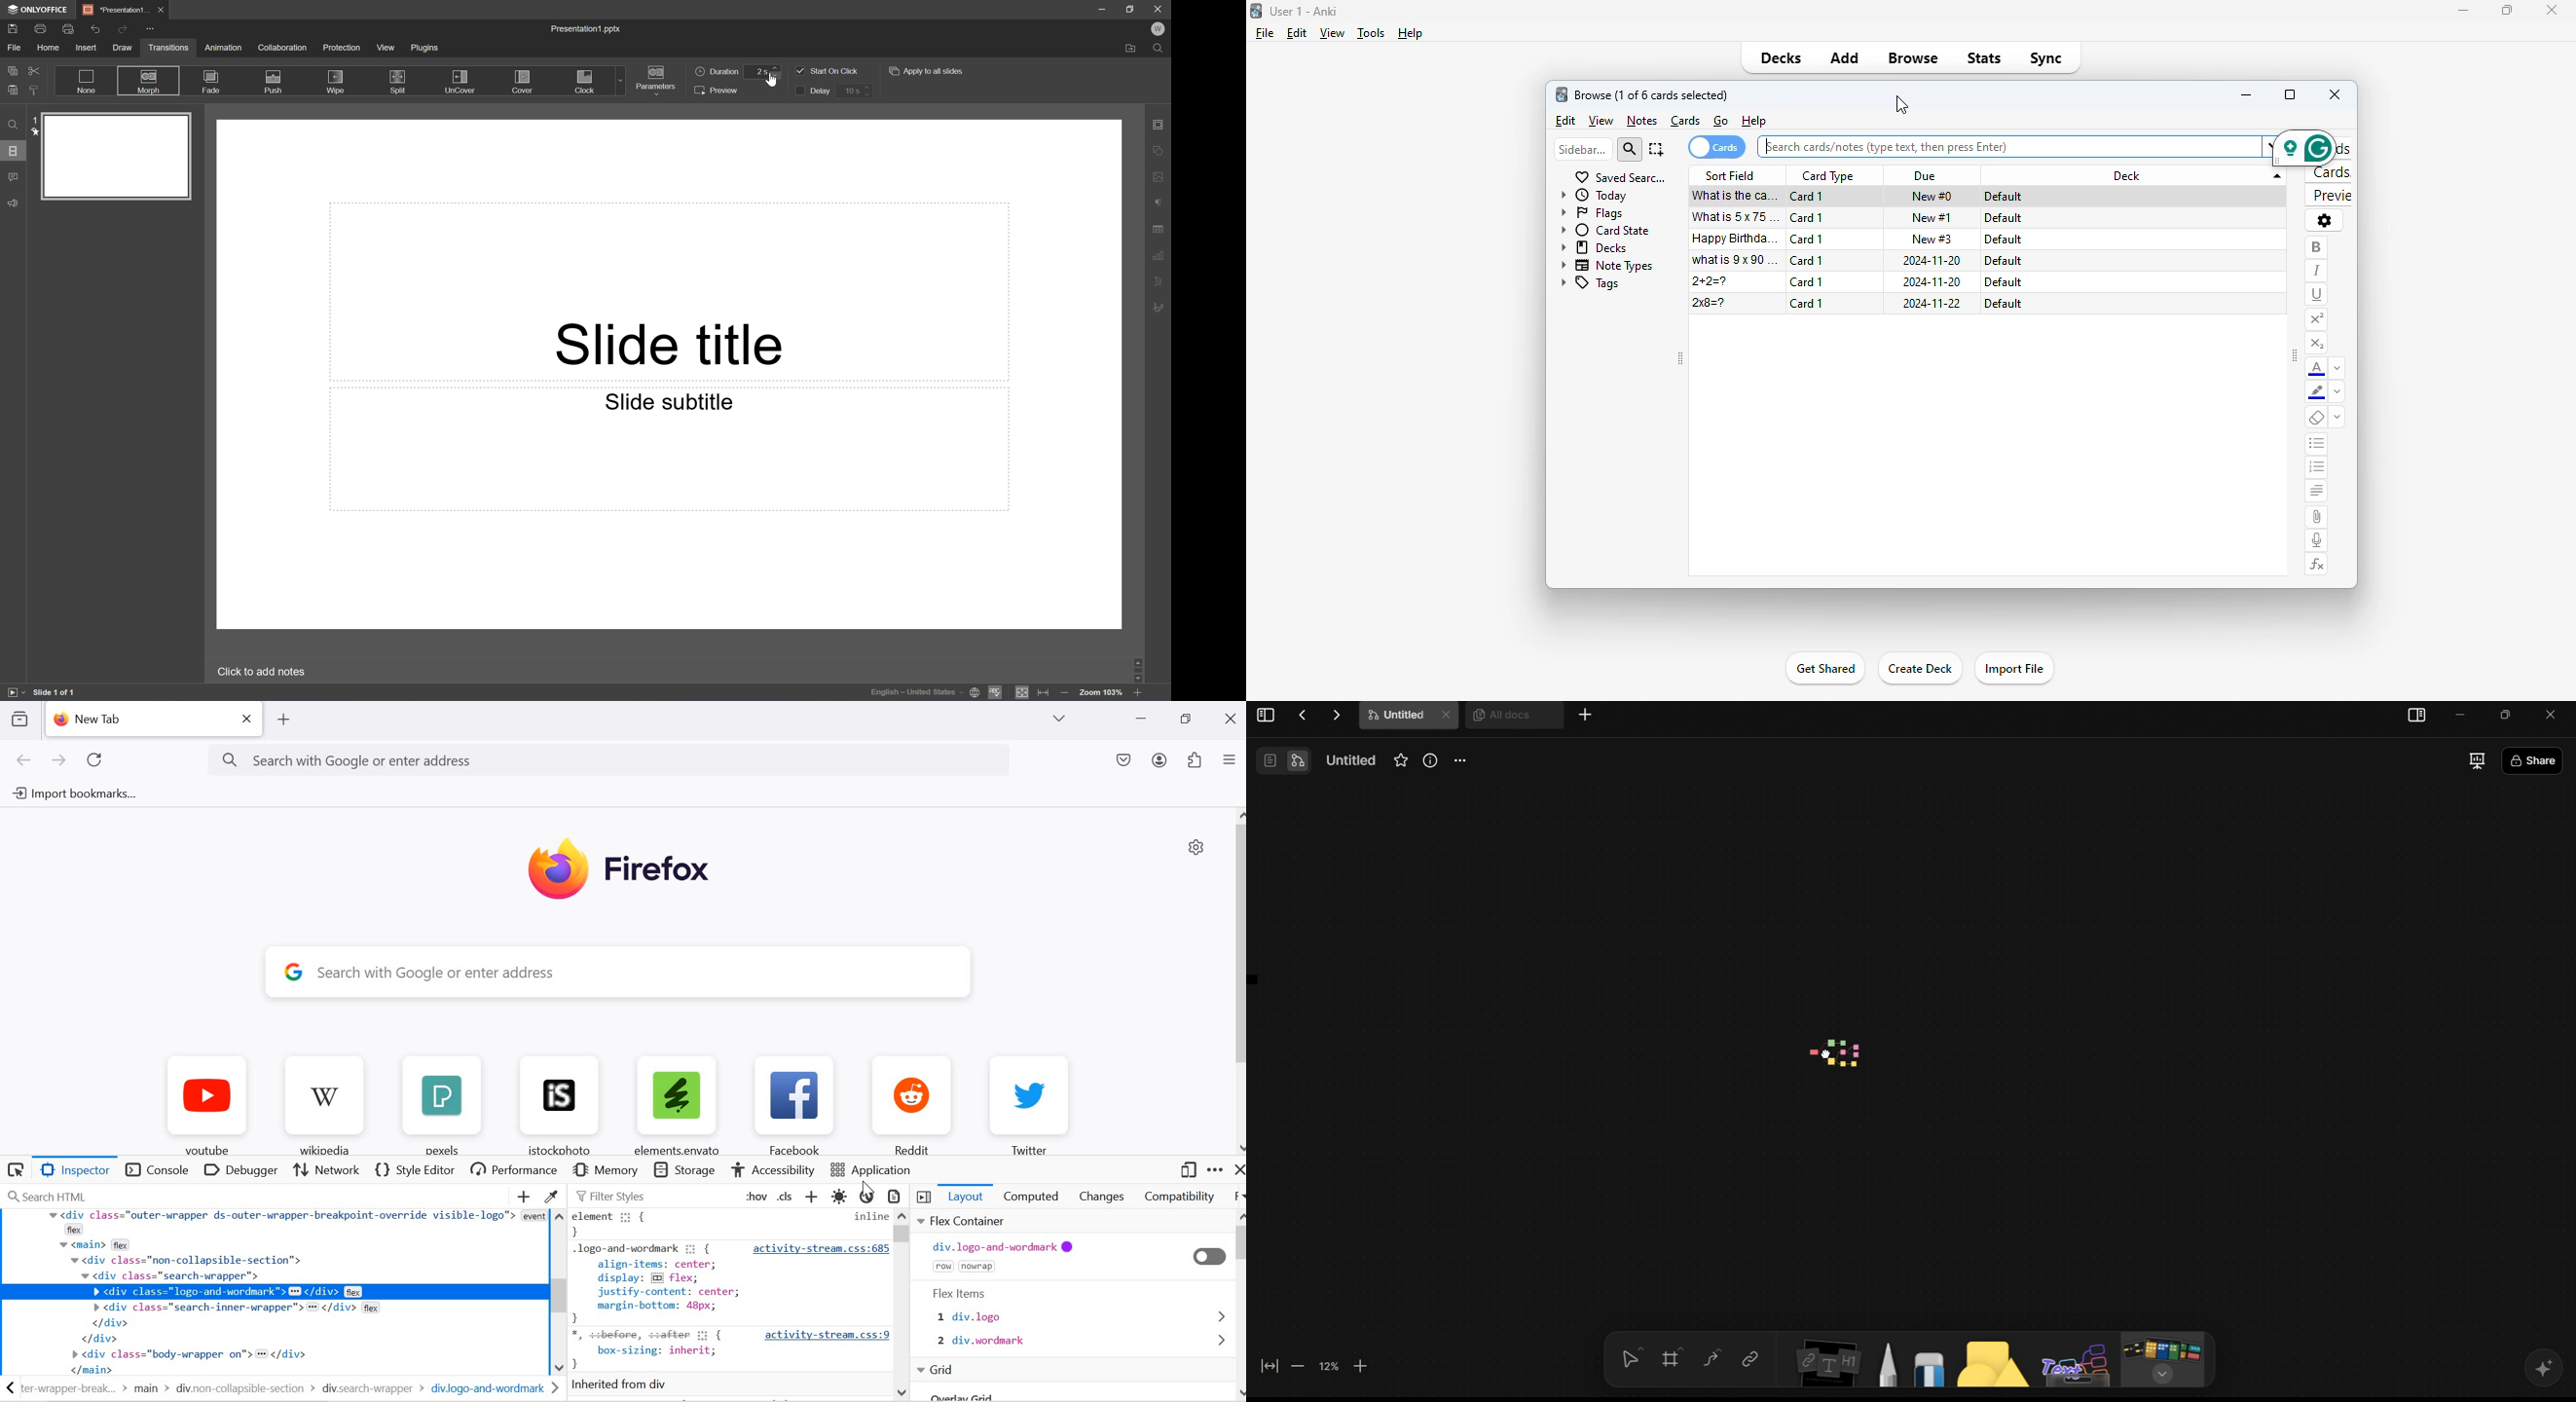 This screenshot has width=2576, height=1428. Describe the element at coordinates (2013, 146) in the screenshot. I see `search bar` at that location.